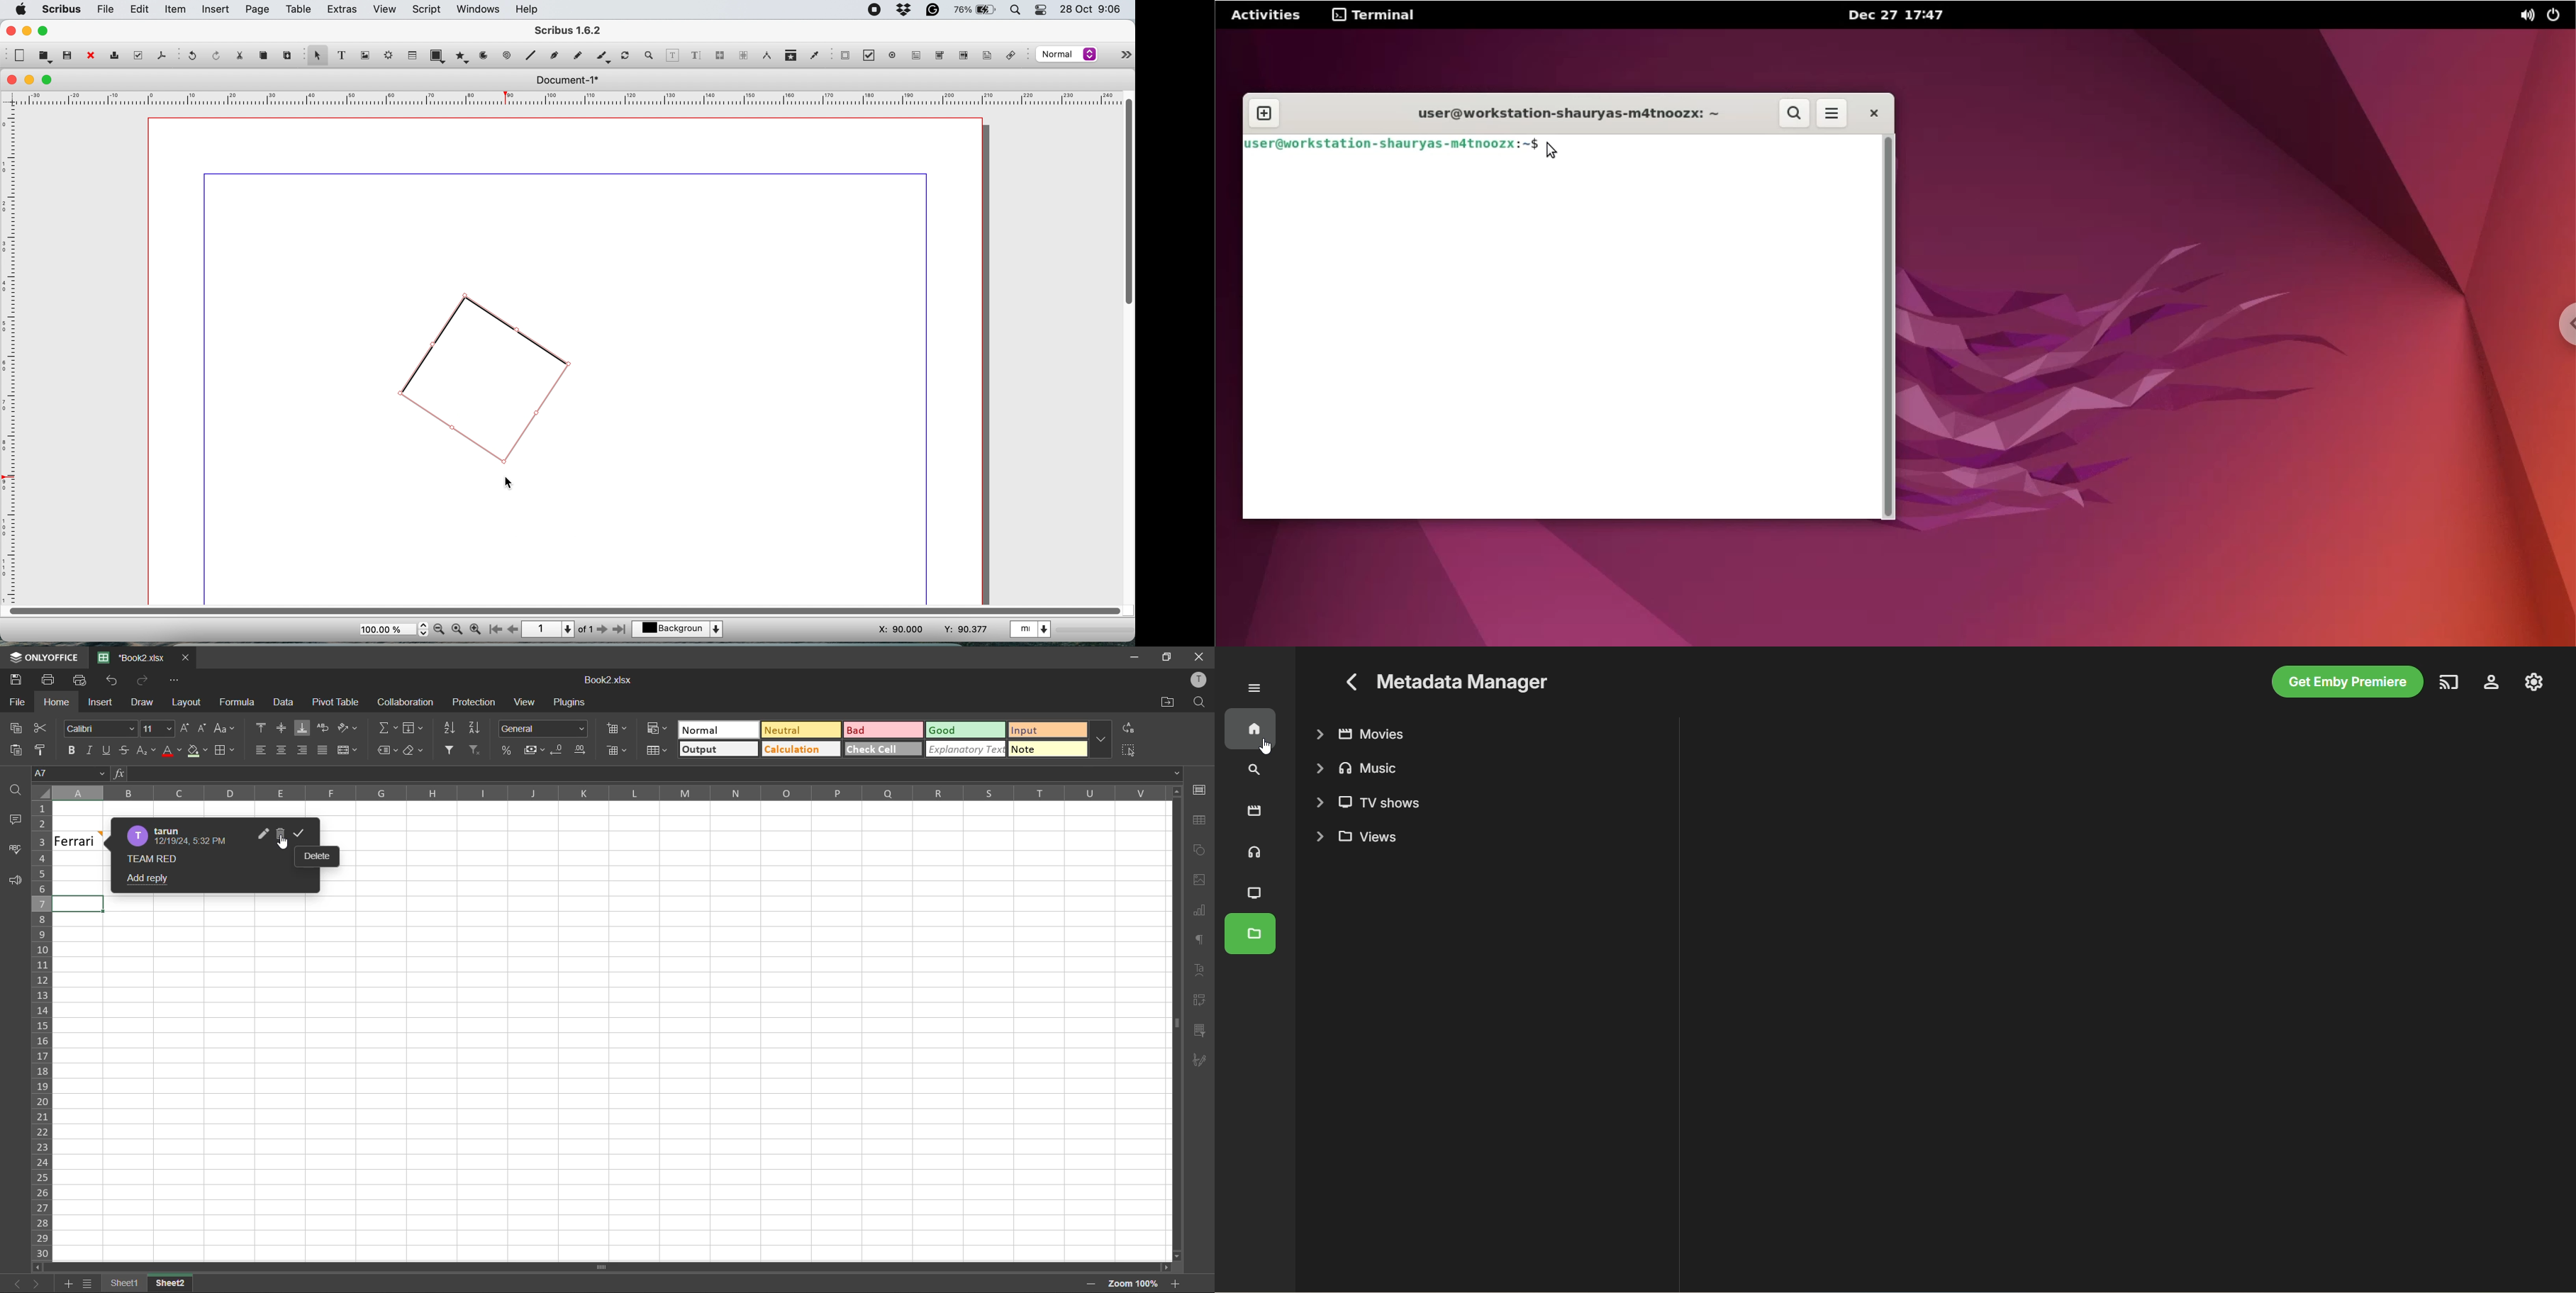 The height and width of the screenshot is (1316, 2576). What do you see at coordinates (352, 752) in the screenshot?
I see `merge and center` at bounding box center [352, 752].